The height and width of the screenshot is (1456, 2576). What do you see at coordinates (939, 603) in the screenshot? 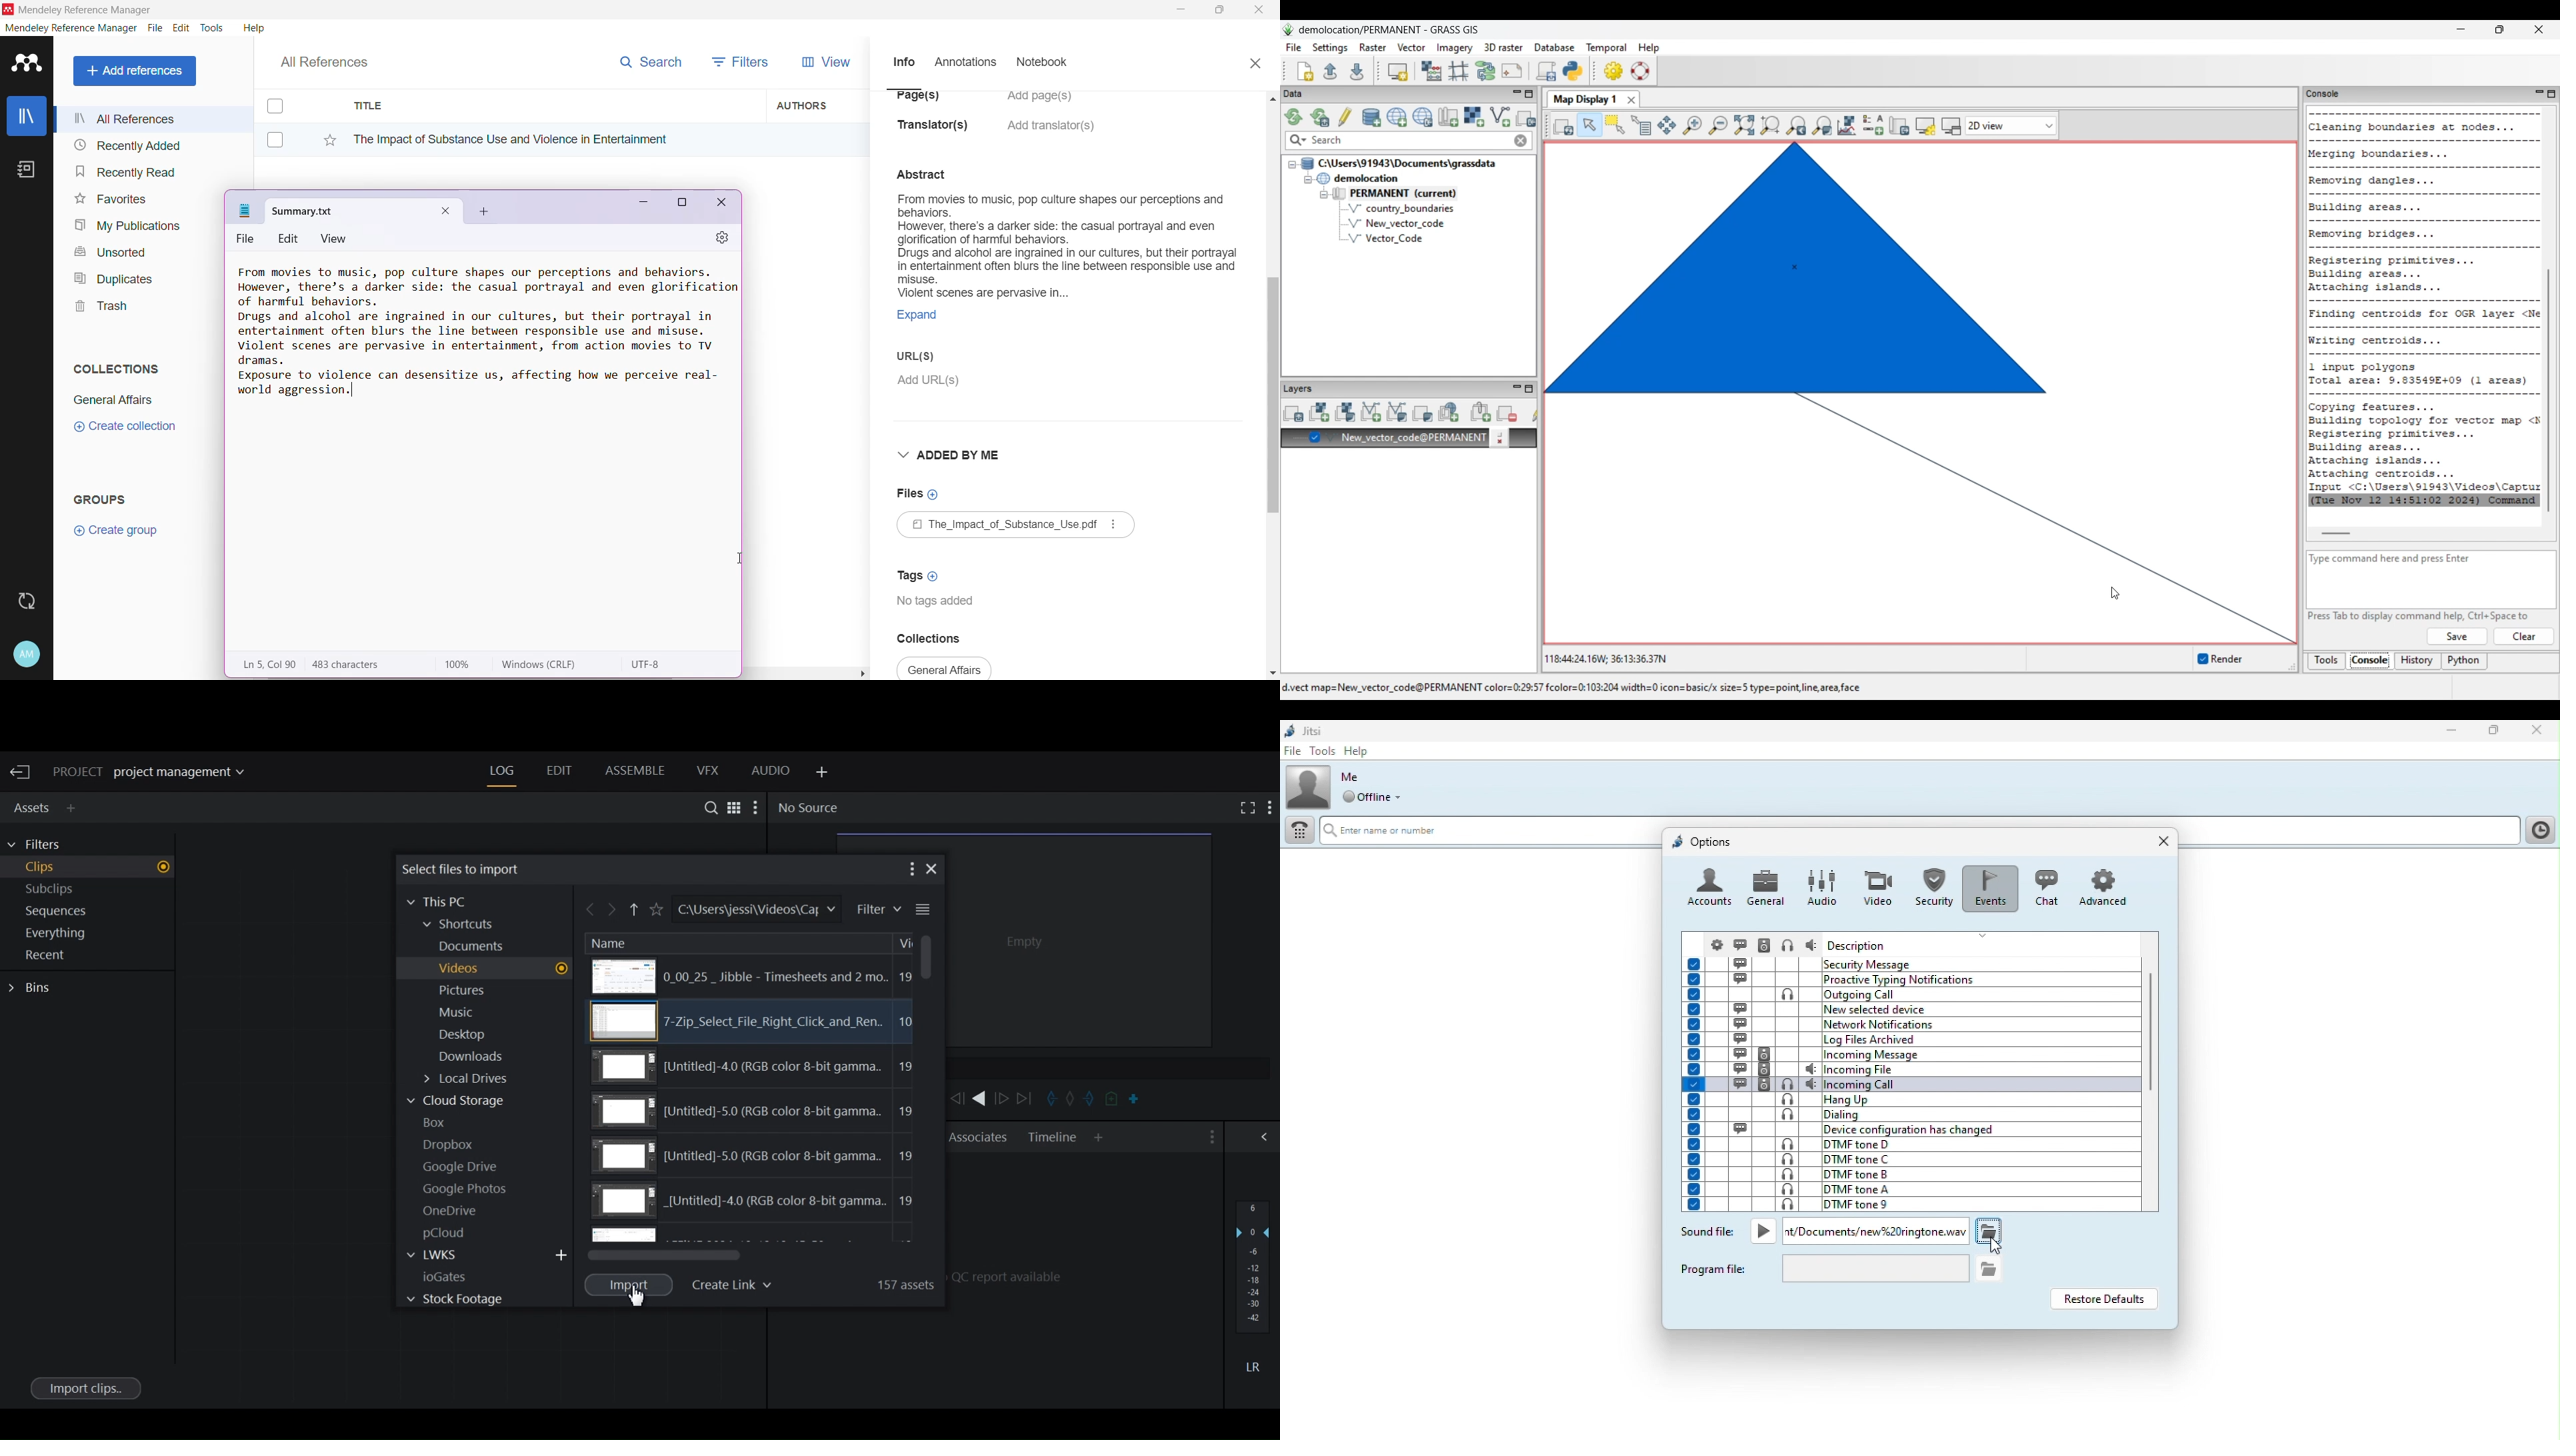
I see `Tags available for the document` at bounding box center [939, 603].